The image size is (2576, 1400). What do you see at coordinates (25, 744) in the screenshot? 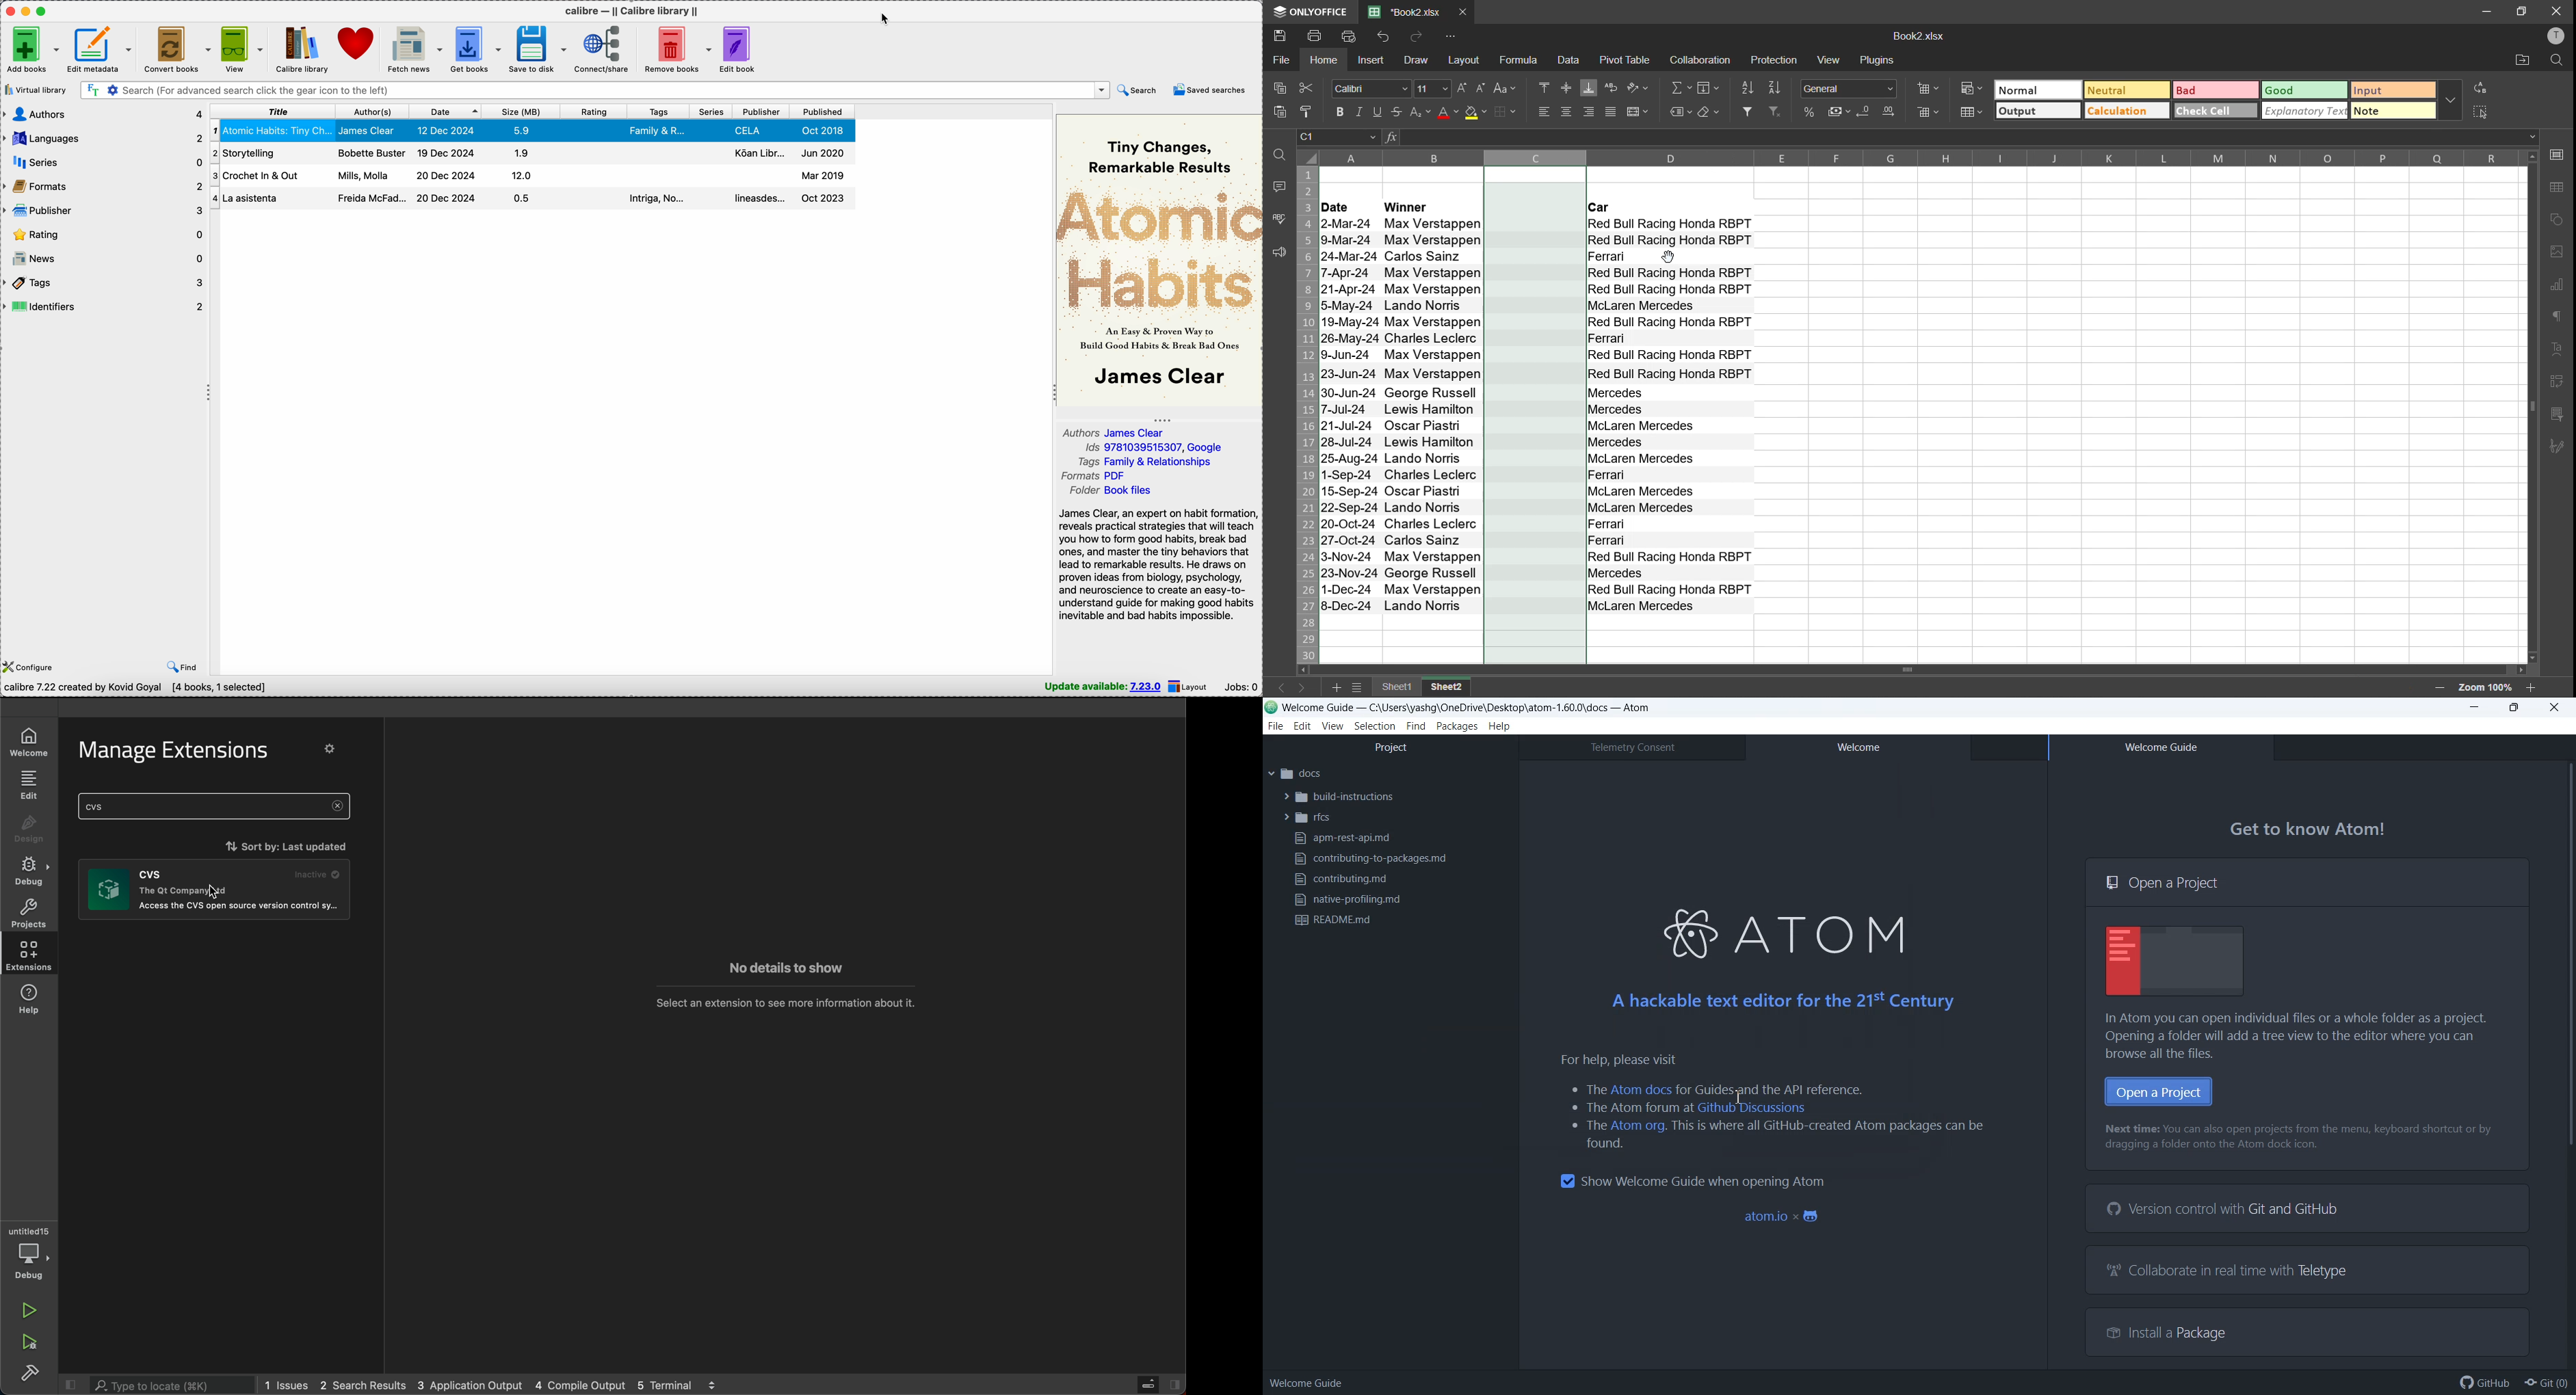
I see `welcome` at bounding box center [25, 744].